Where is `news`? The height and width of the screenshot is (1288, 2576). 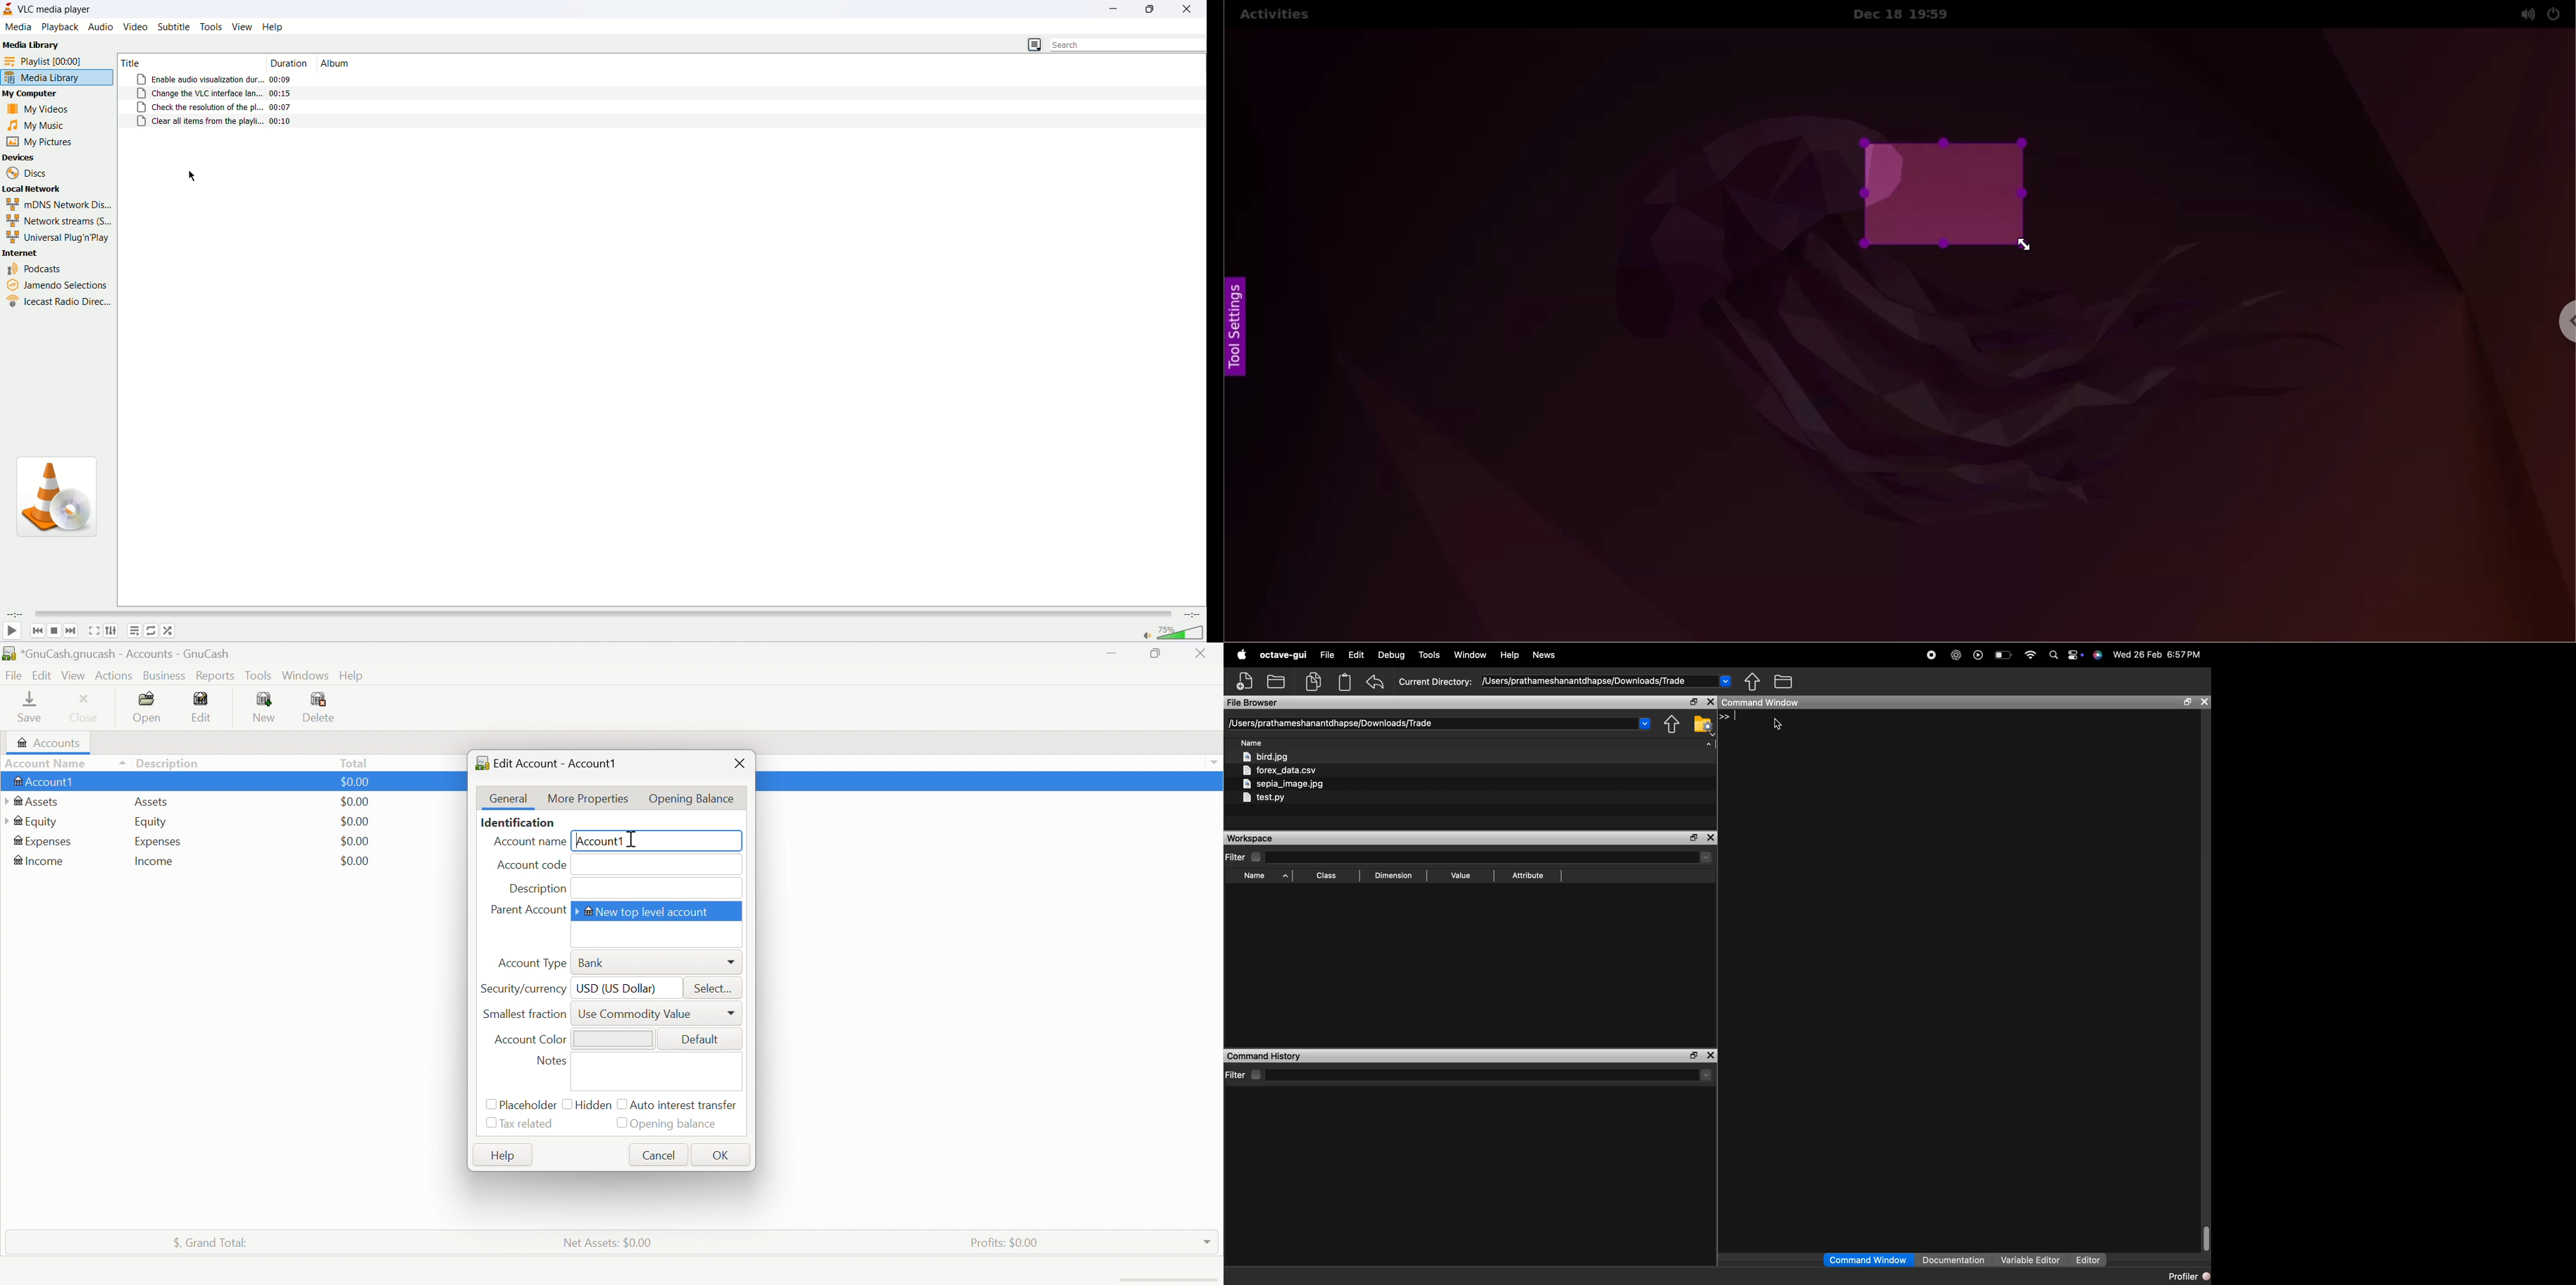
news is located at coordinates (1546, 655).